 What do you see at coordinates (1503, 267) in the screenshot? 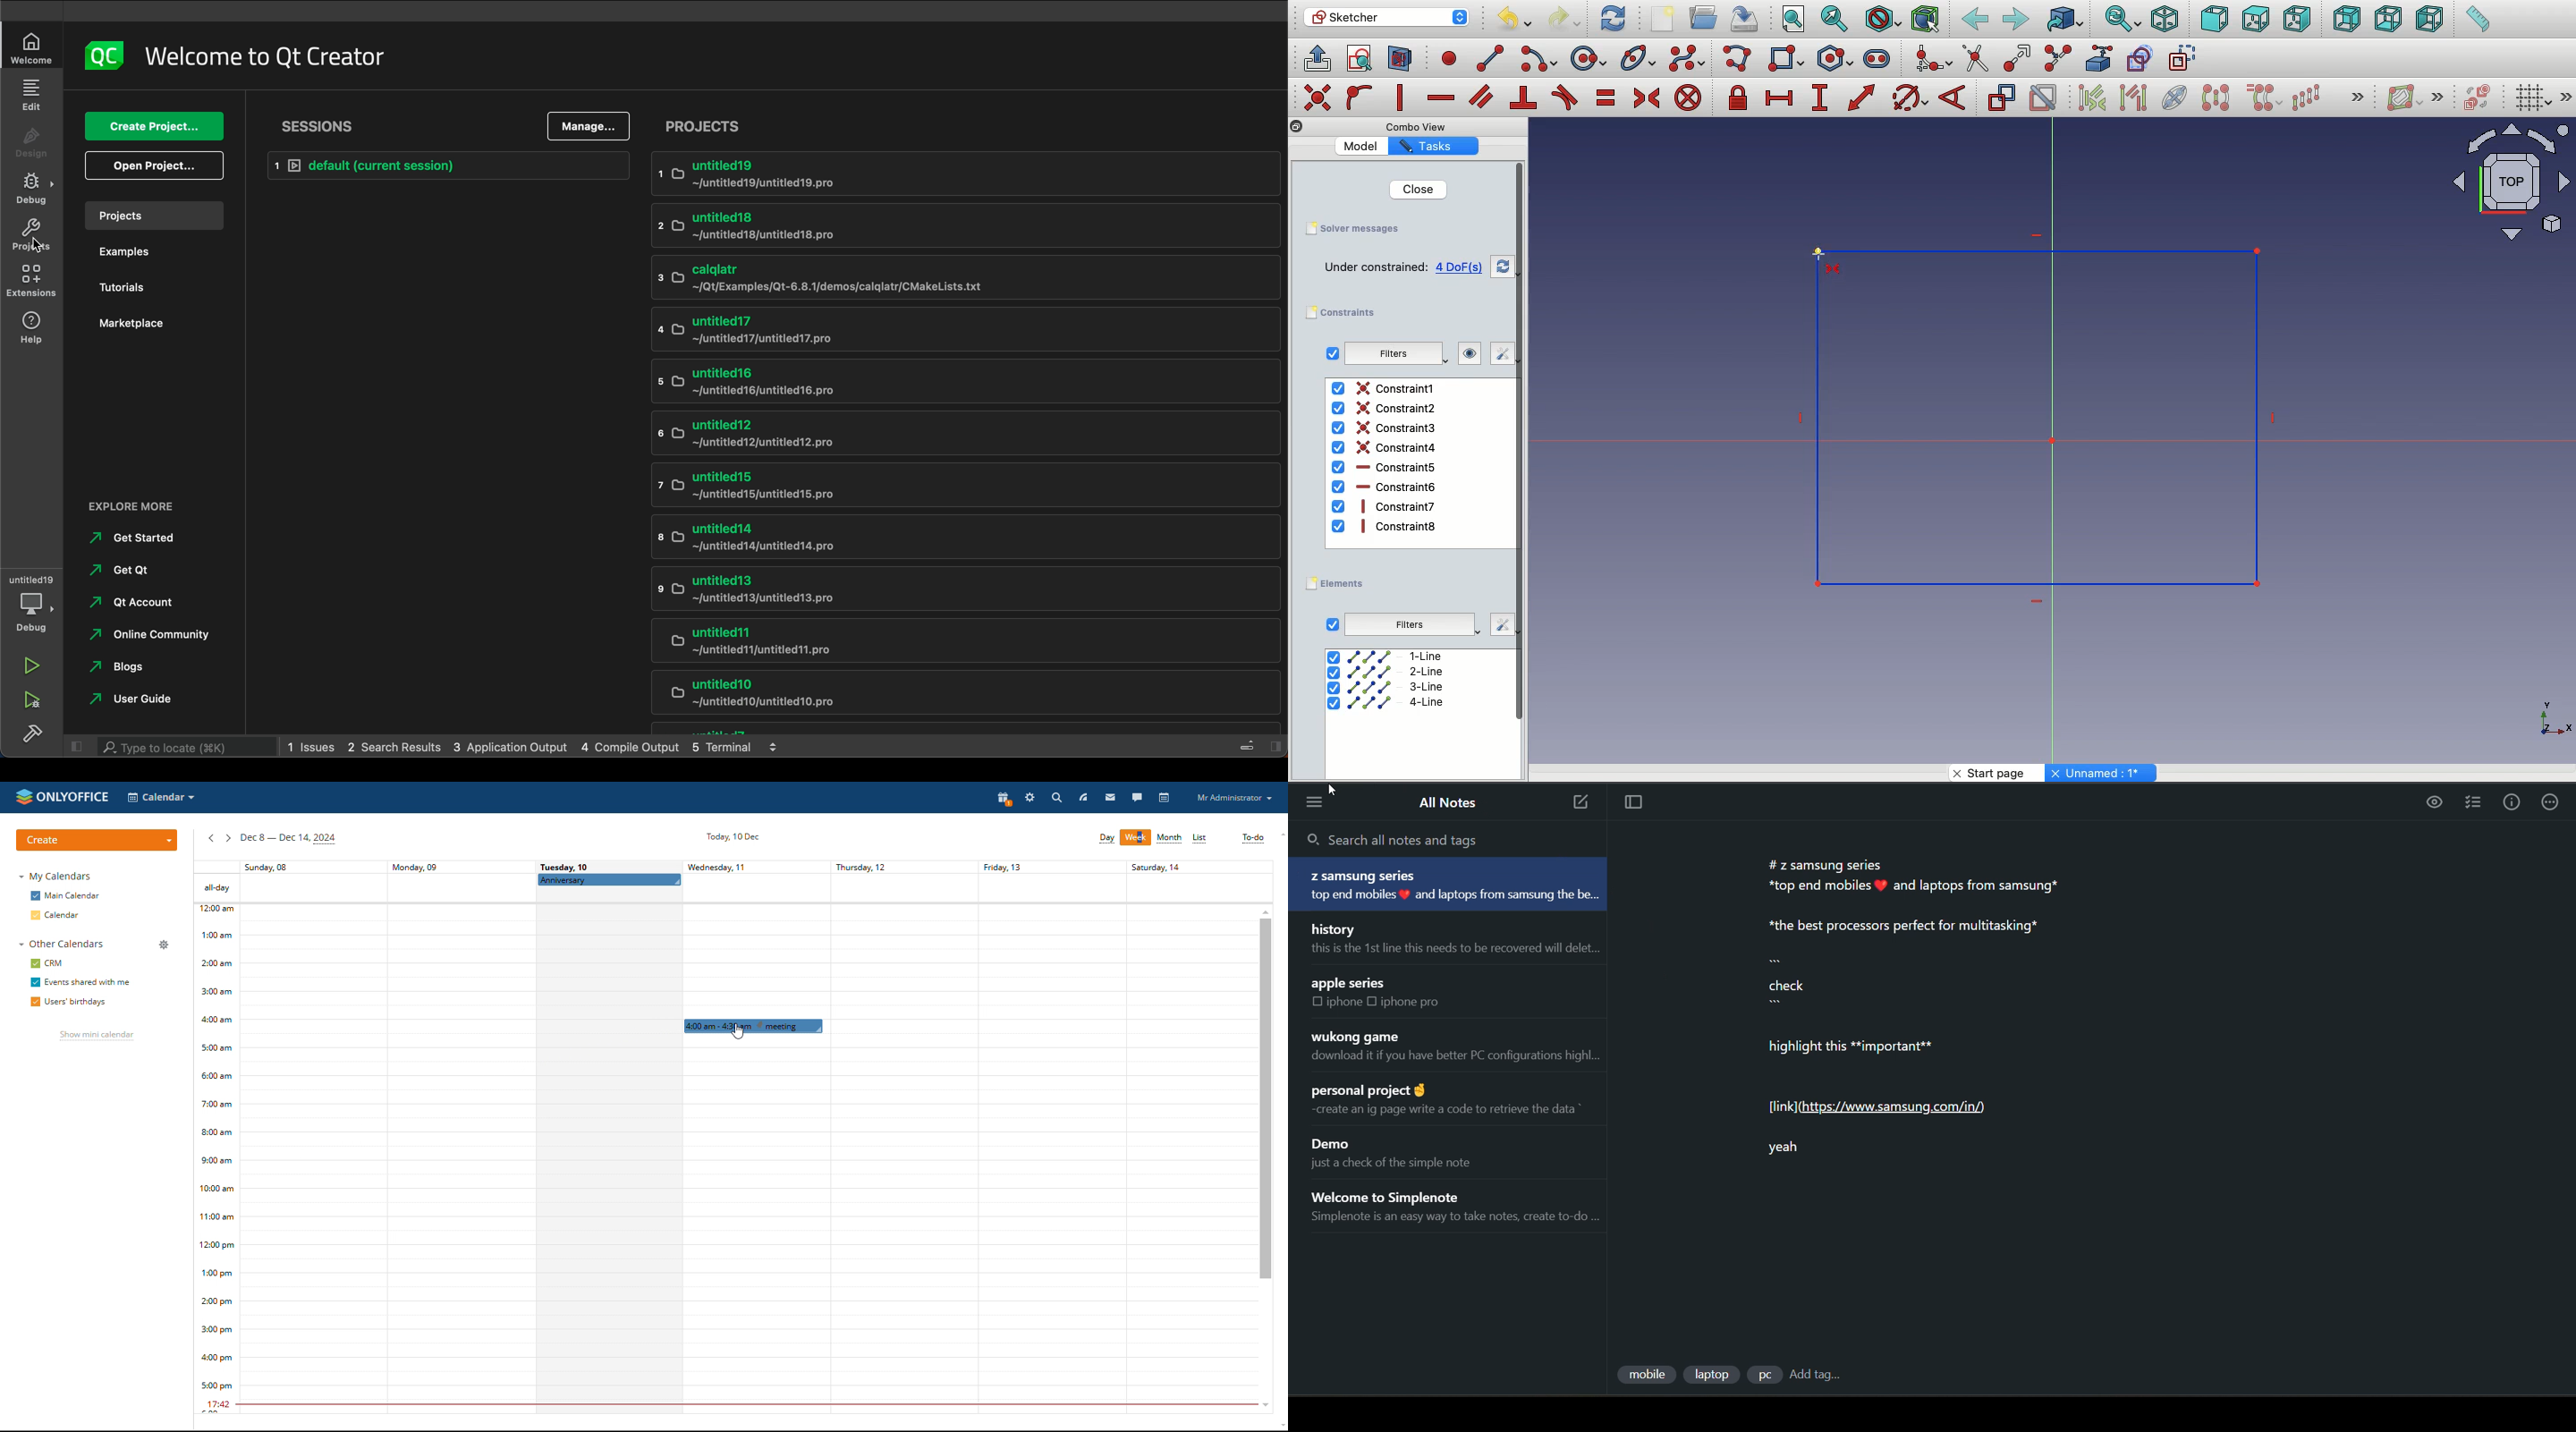
I see `refresh` at bounding box center [1503, 267].